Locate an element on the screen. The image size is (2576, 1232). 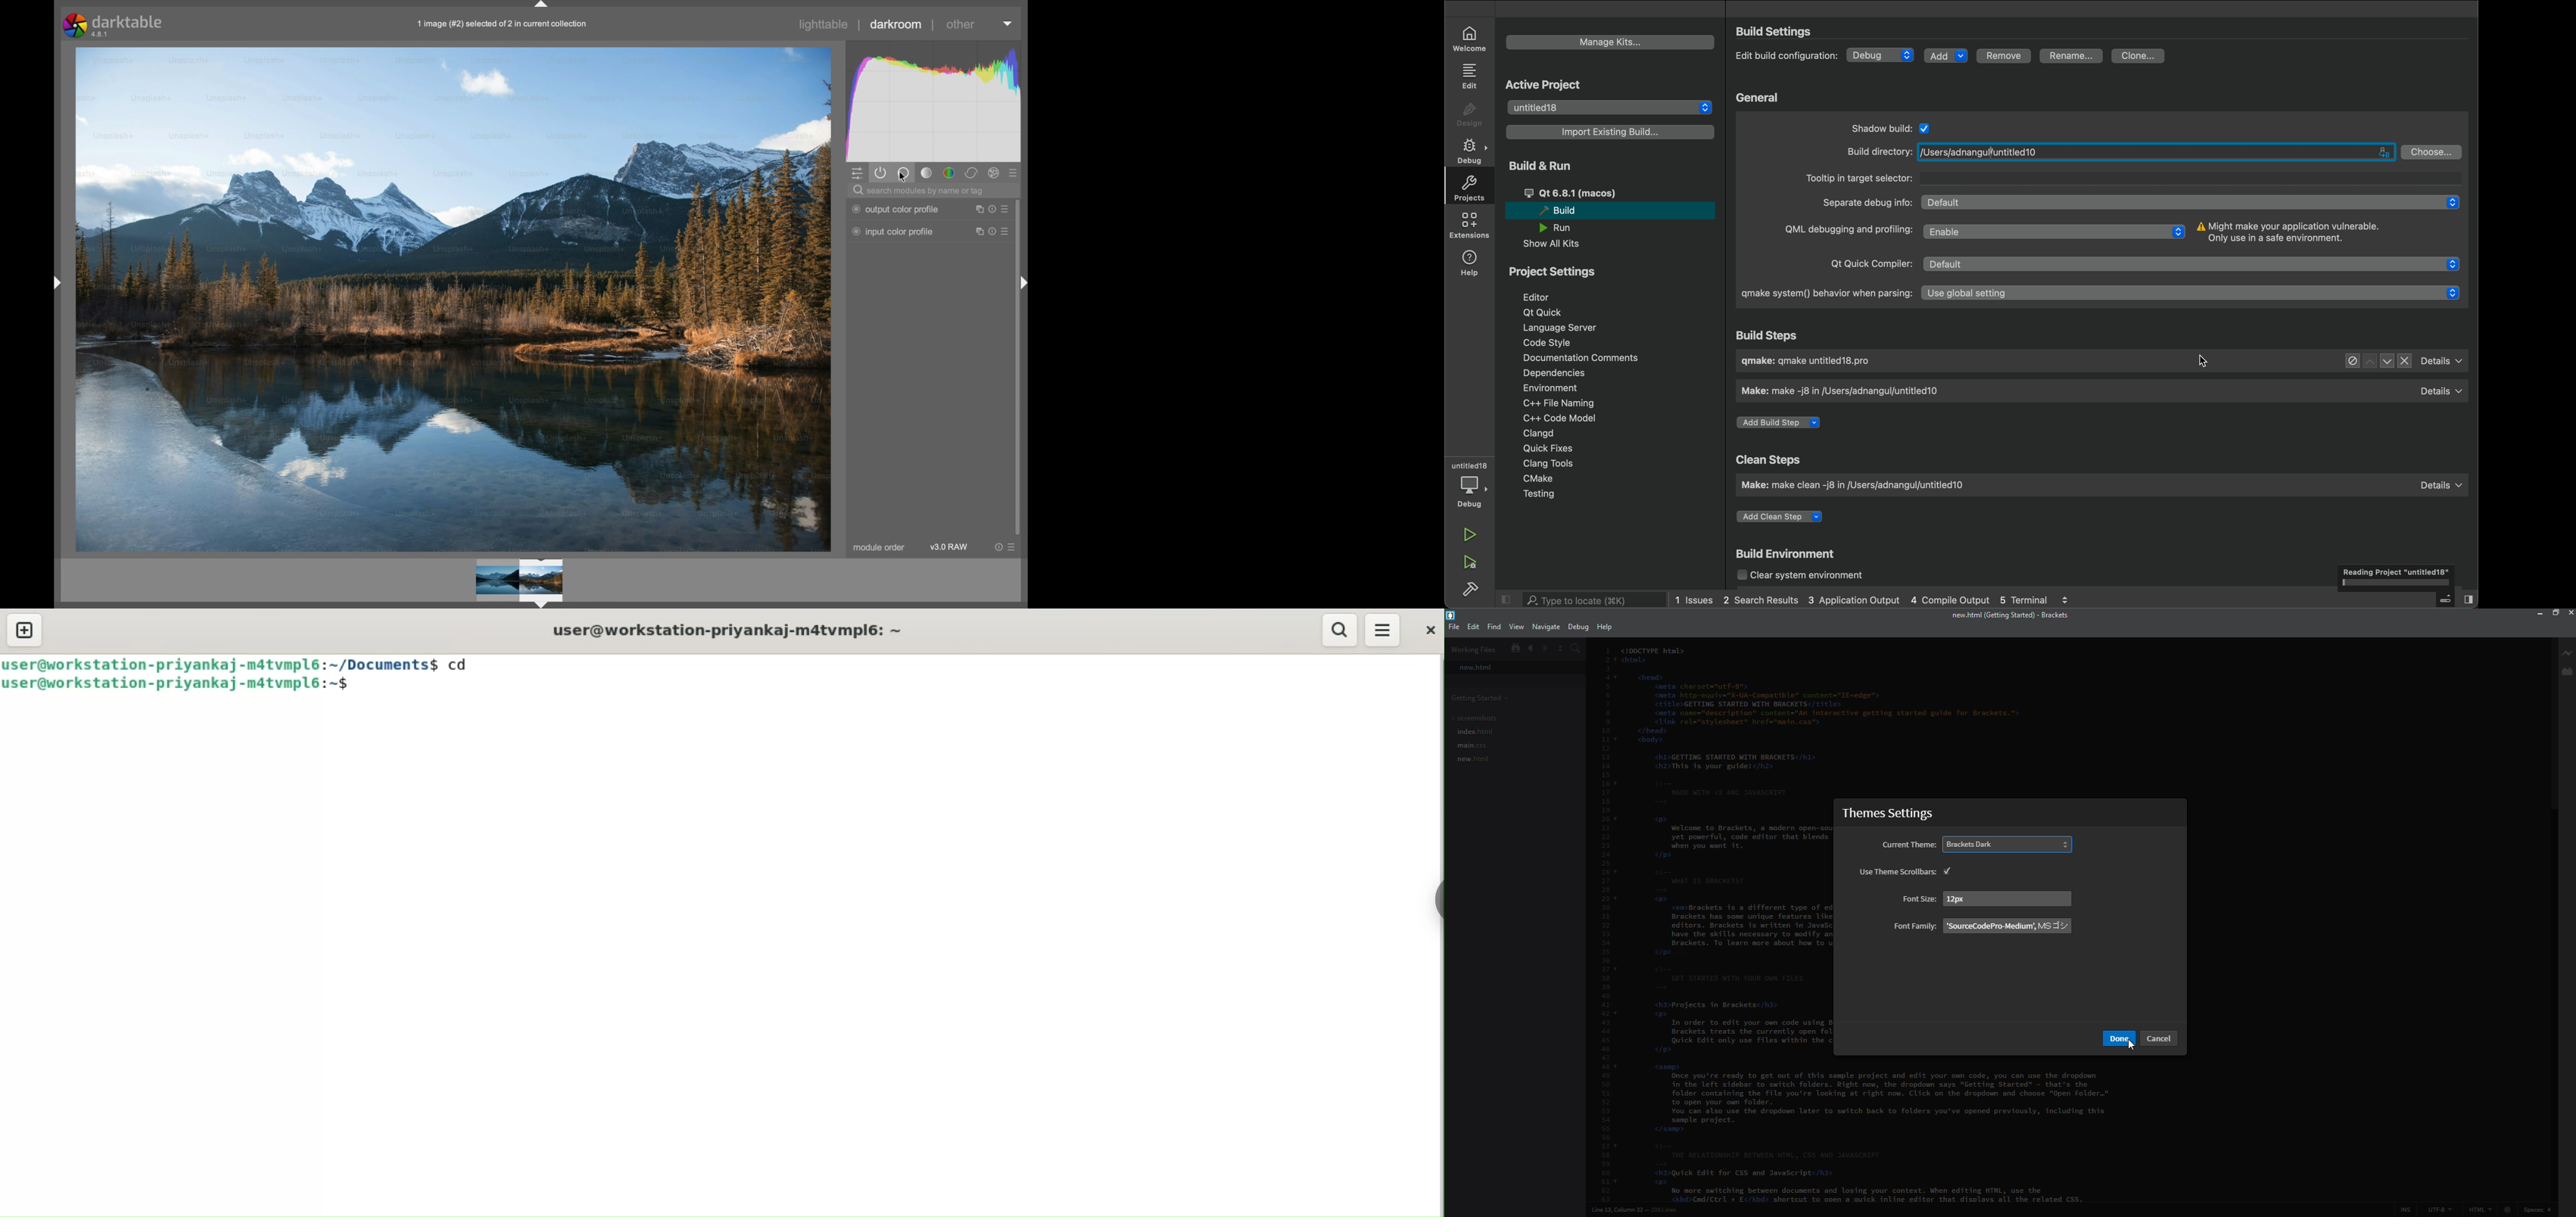
debug is located at coordinates (1472, 152).